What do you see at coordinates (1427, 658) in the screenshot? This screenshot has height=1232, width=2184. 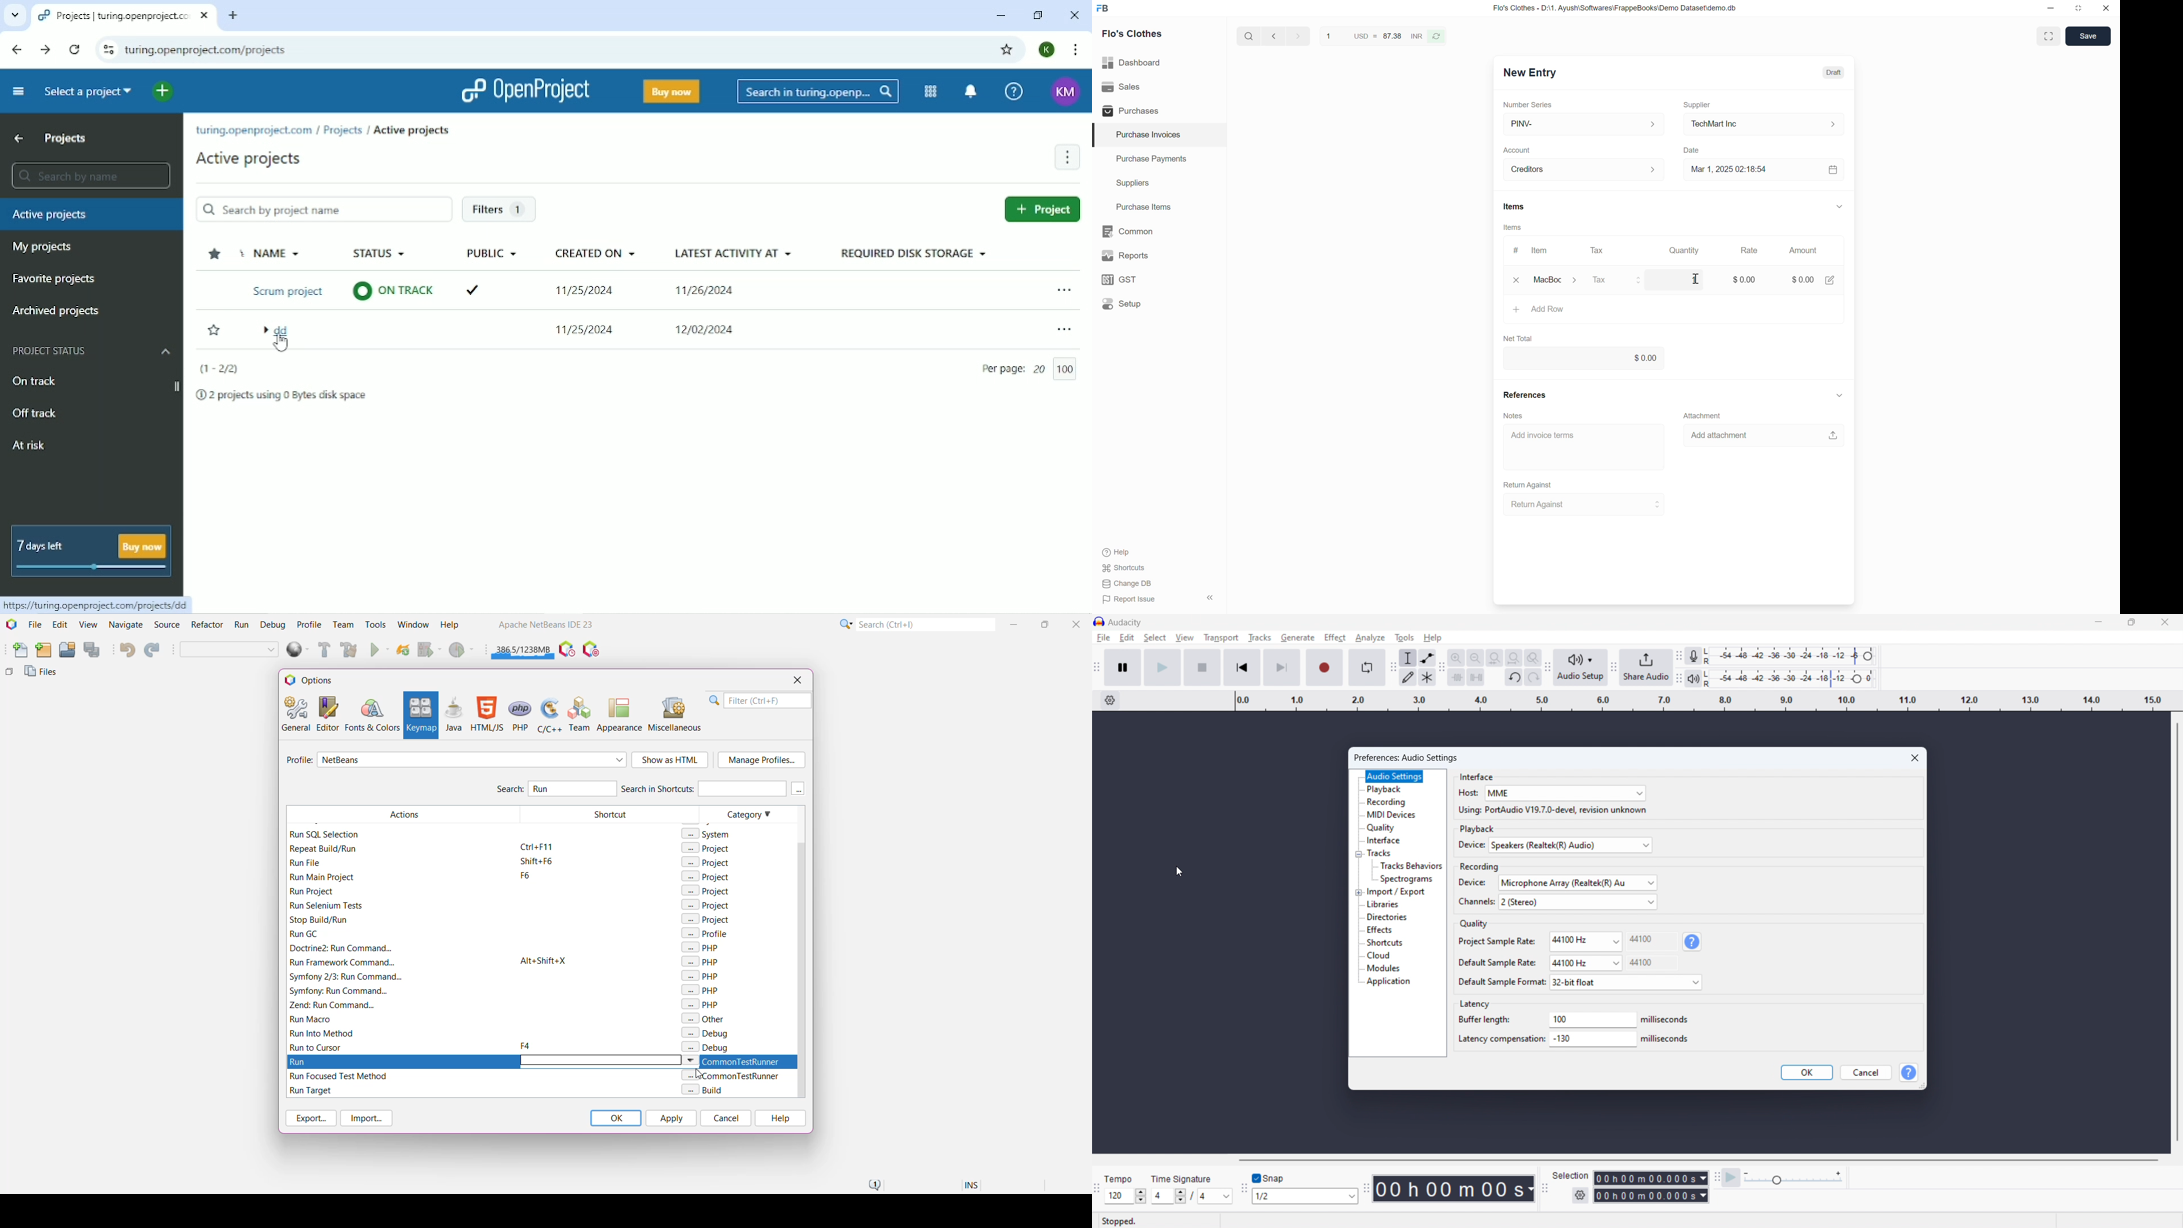 I see `envelop tool` at bounding box center [1427, 658].